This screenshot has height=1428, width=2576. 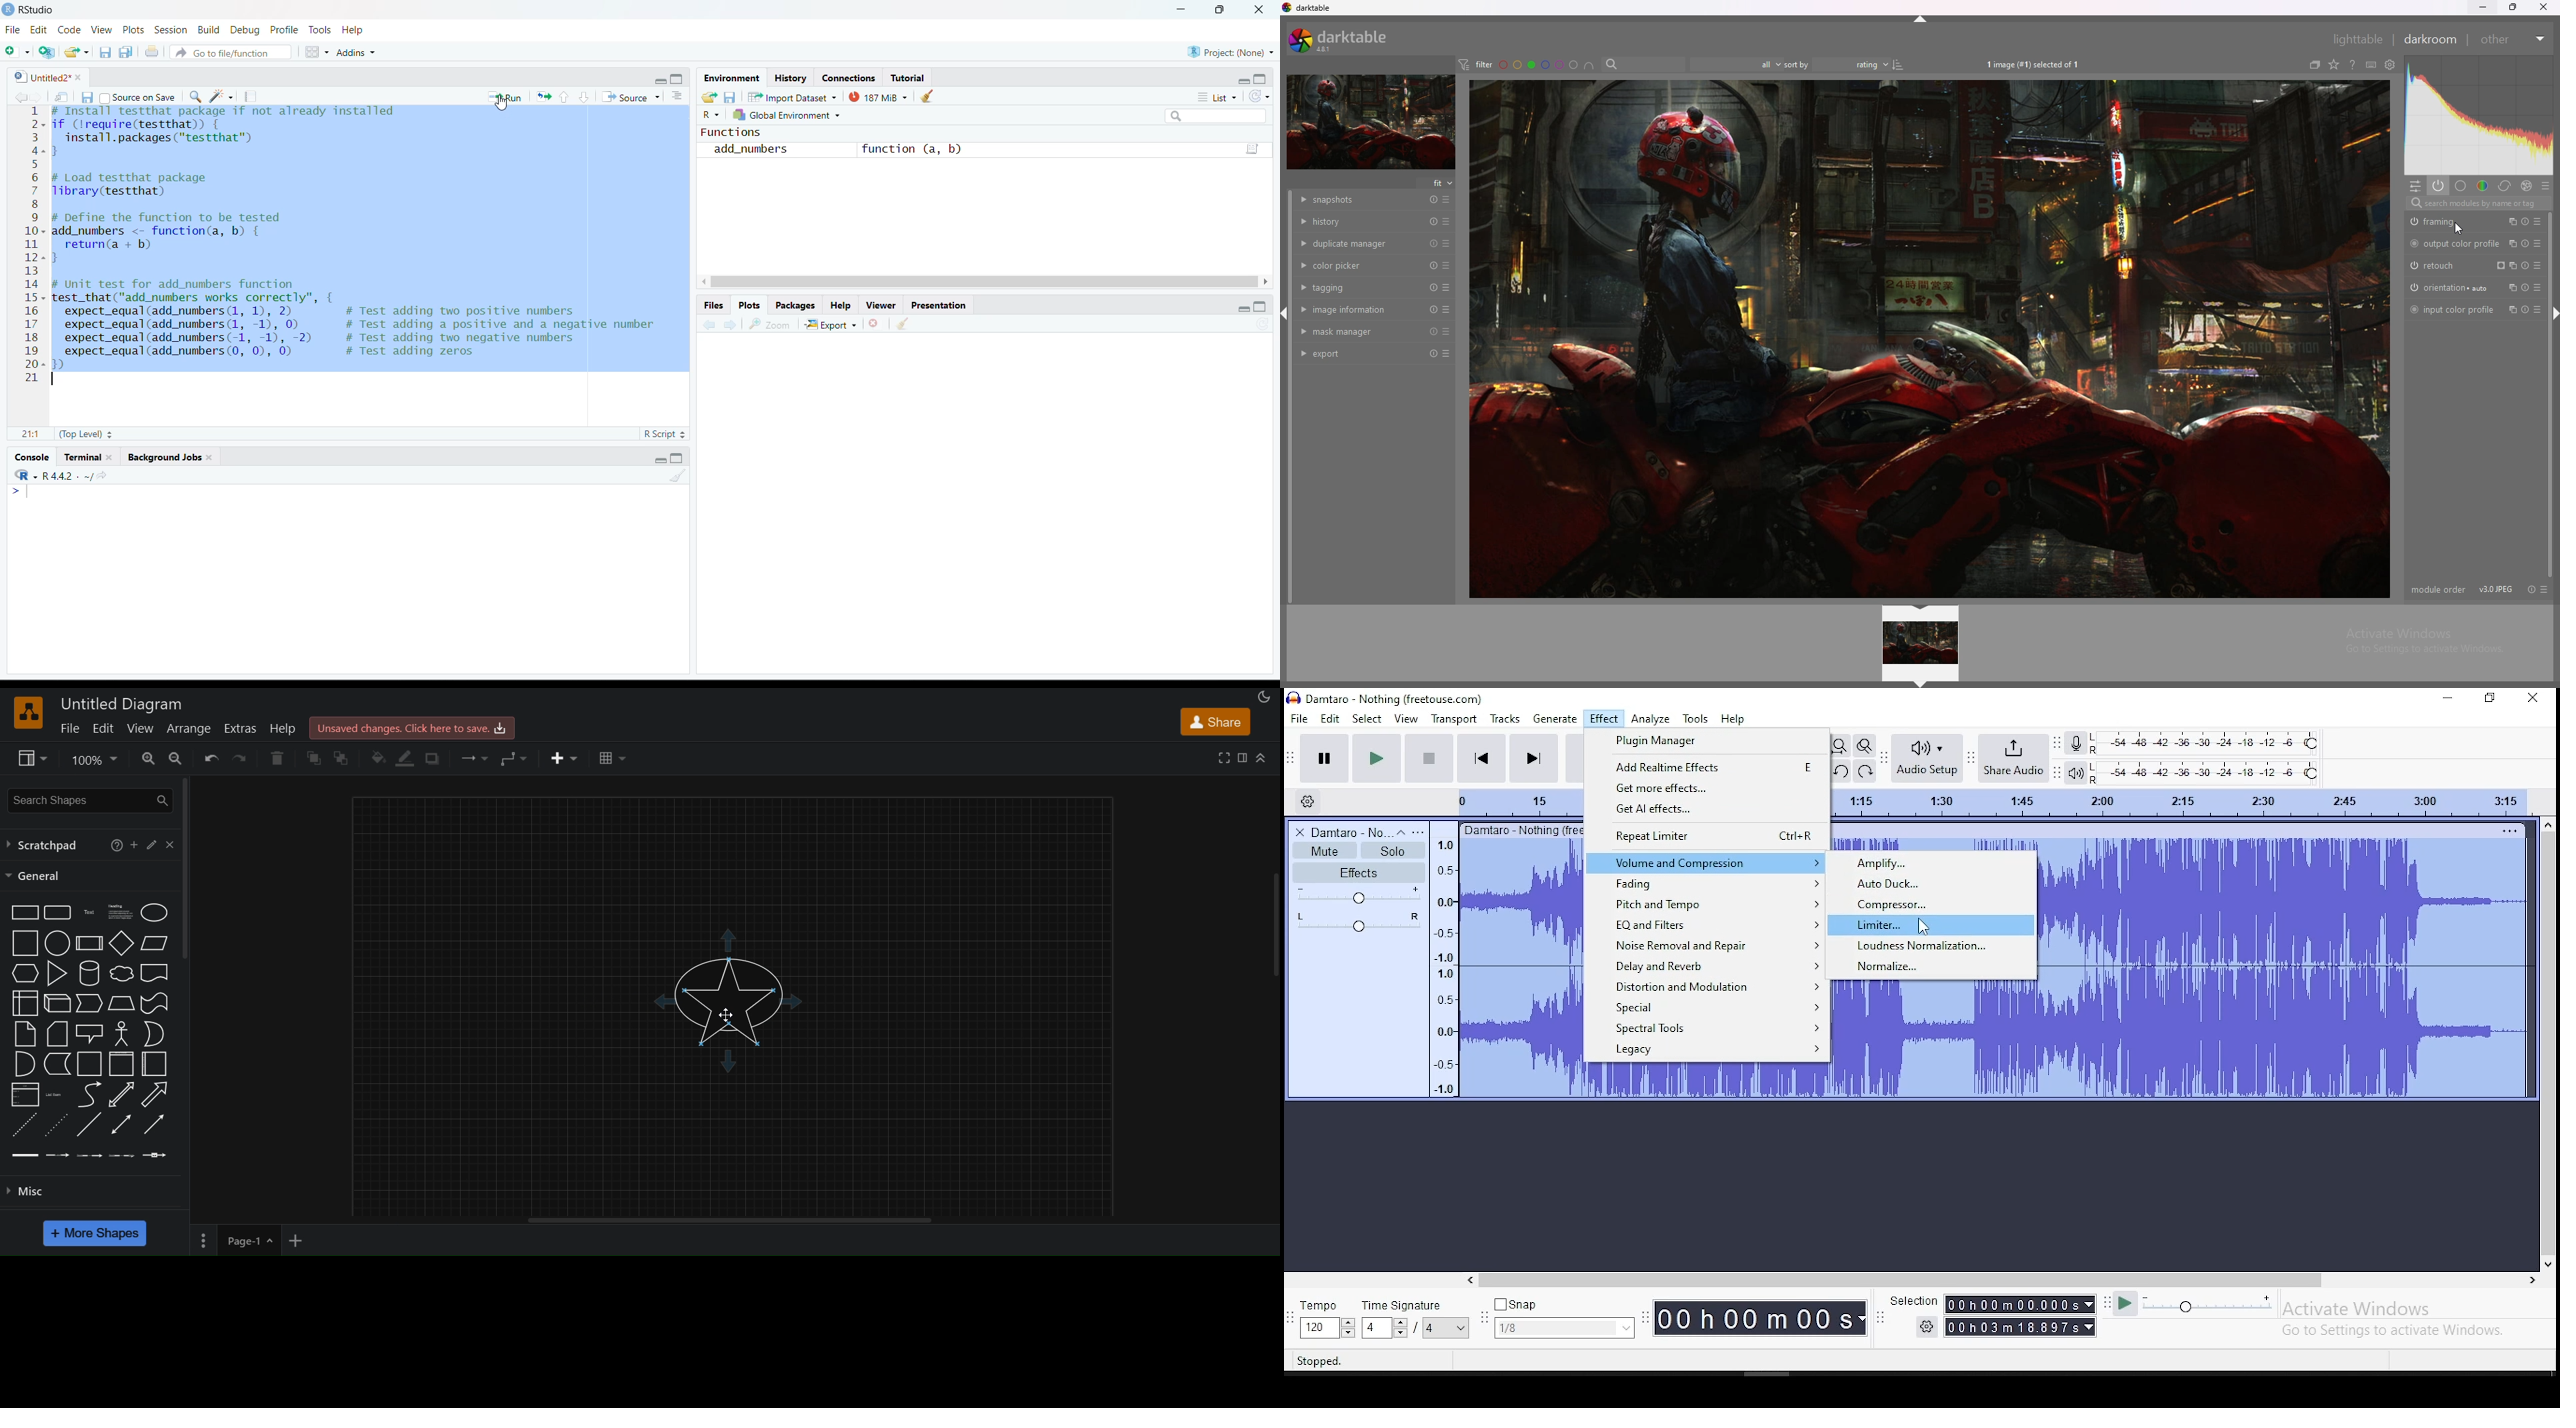 I want to click on scroll left, so click(x=703, y=281).